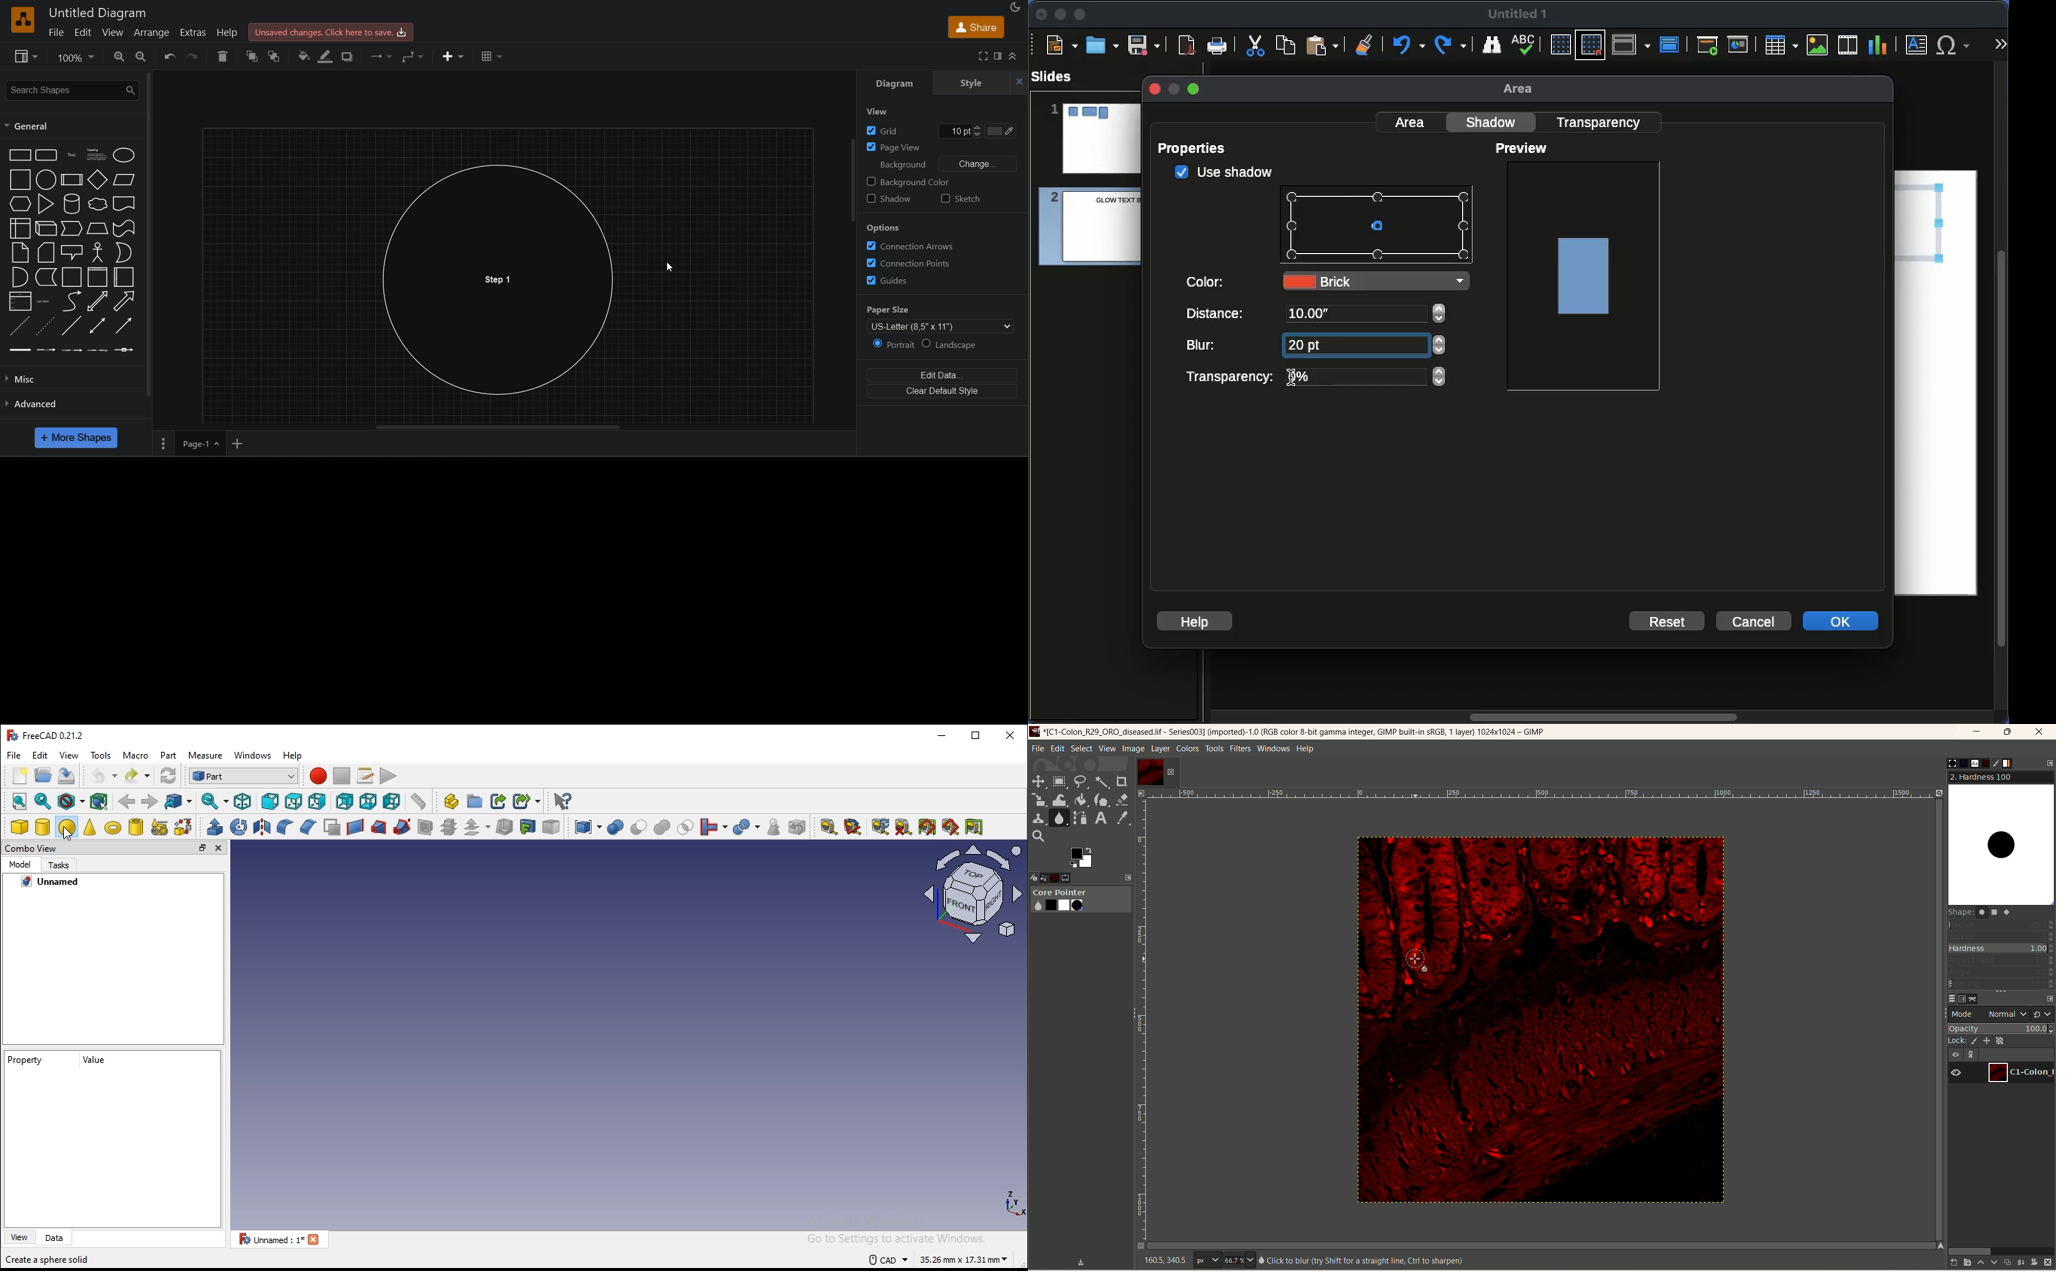 Image resolution: width=2072 pixels, height=1288 pixels. I want to click on unnamed, so click(51, 882).